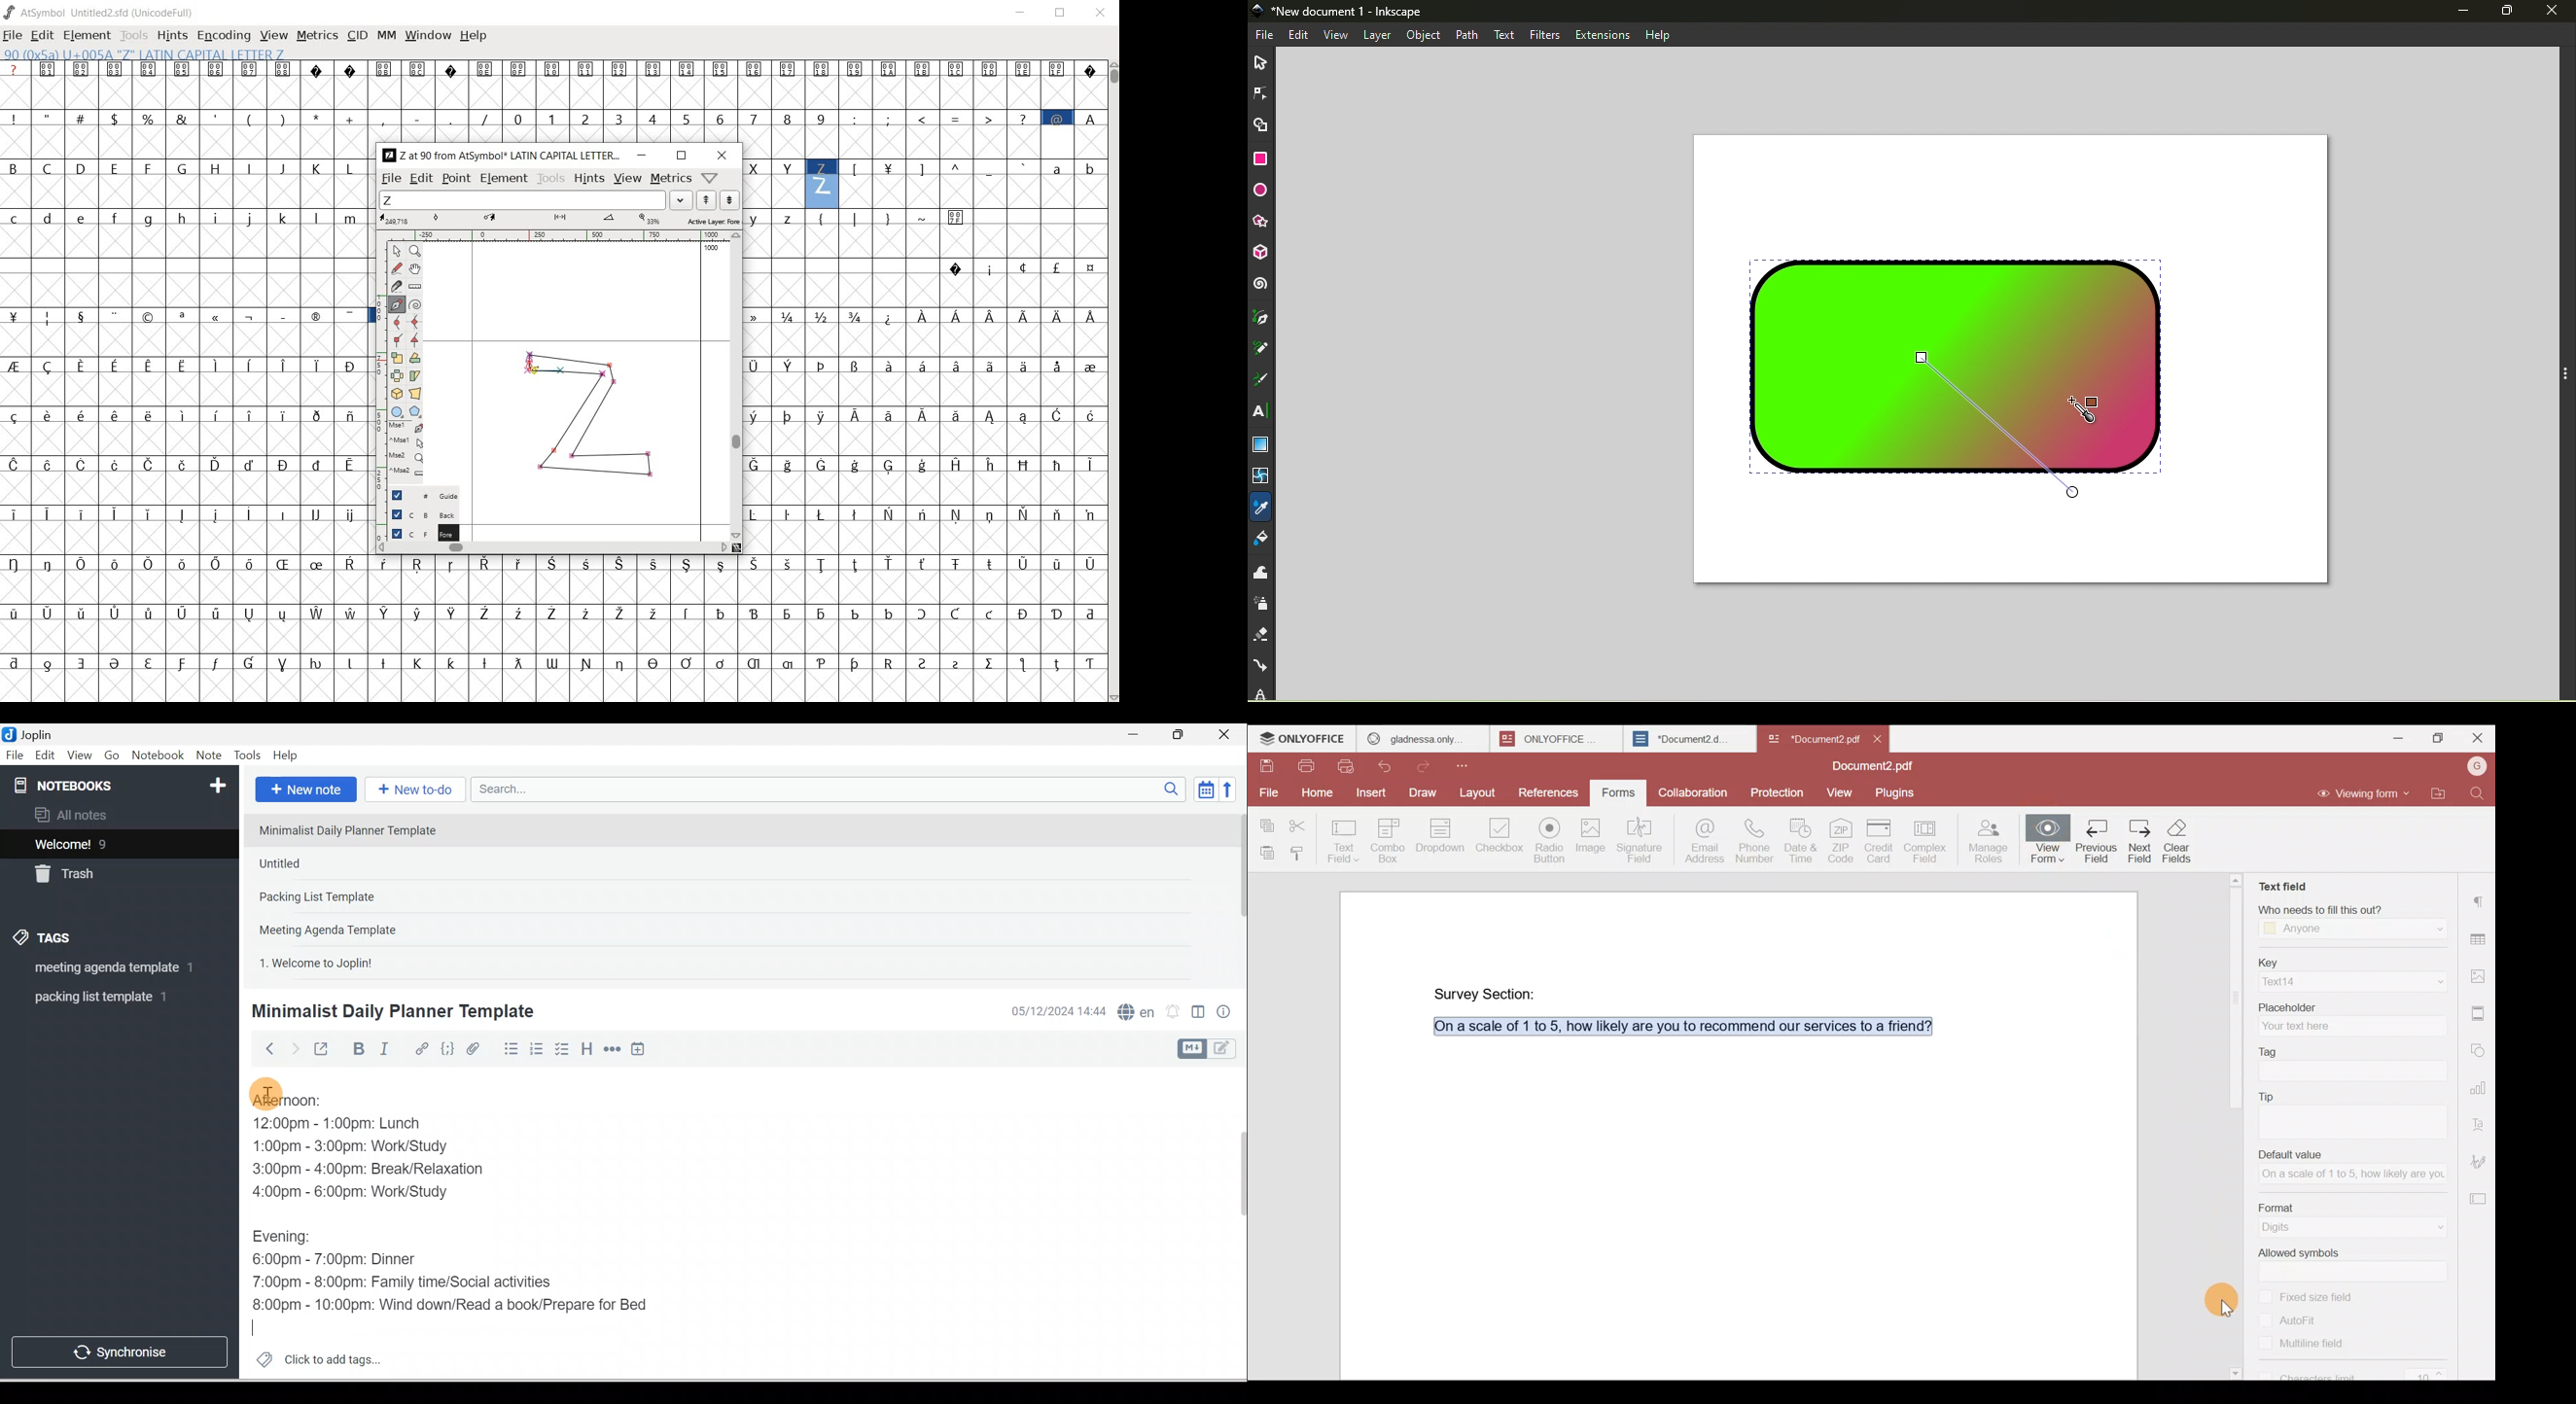  I want to click on Horizontal rule, so click(614, 1049).